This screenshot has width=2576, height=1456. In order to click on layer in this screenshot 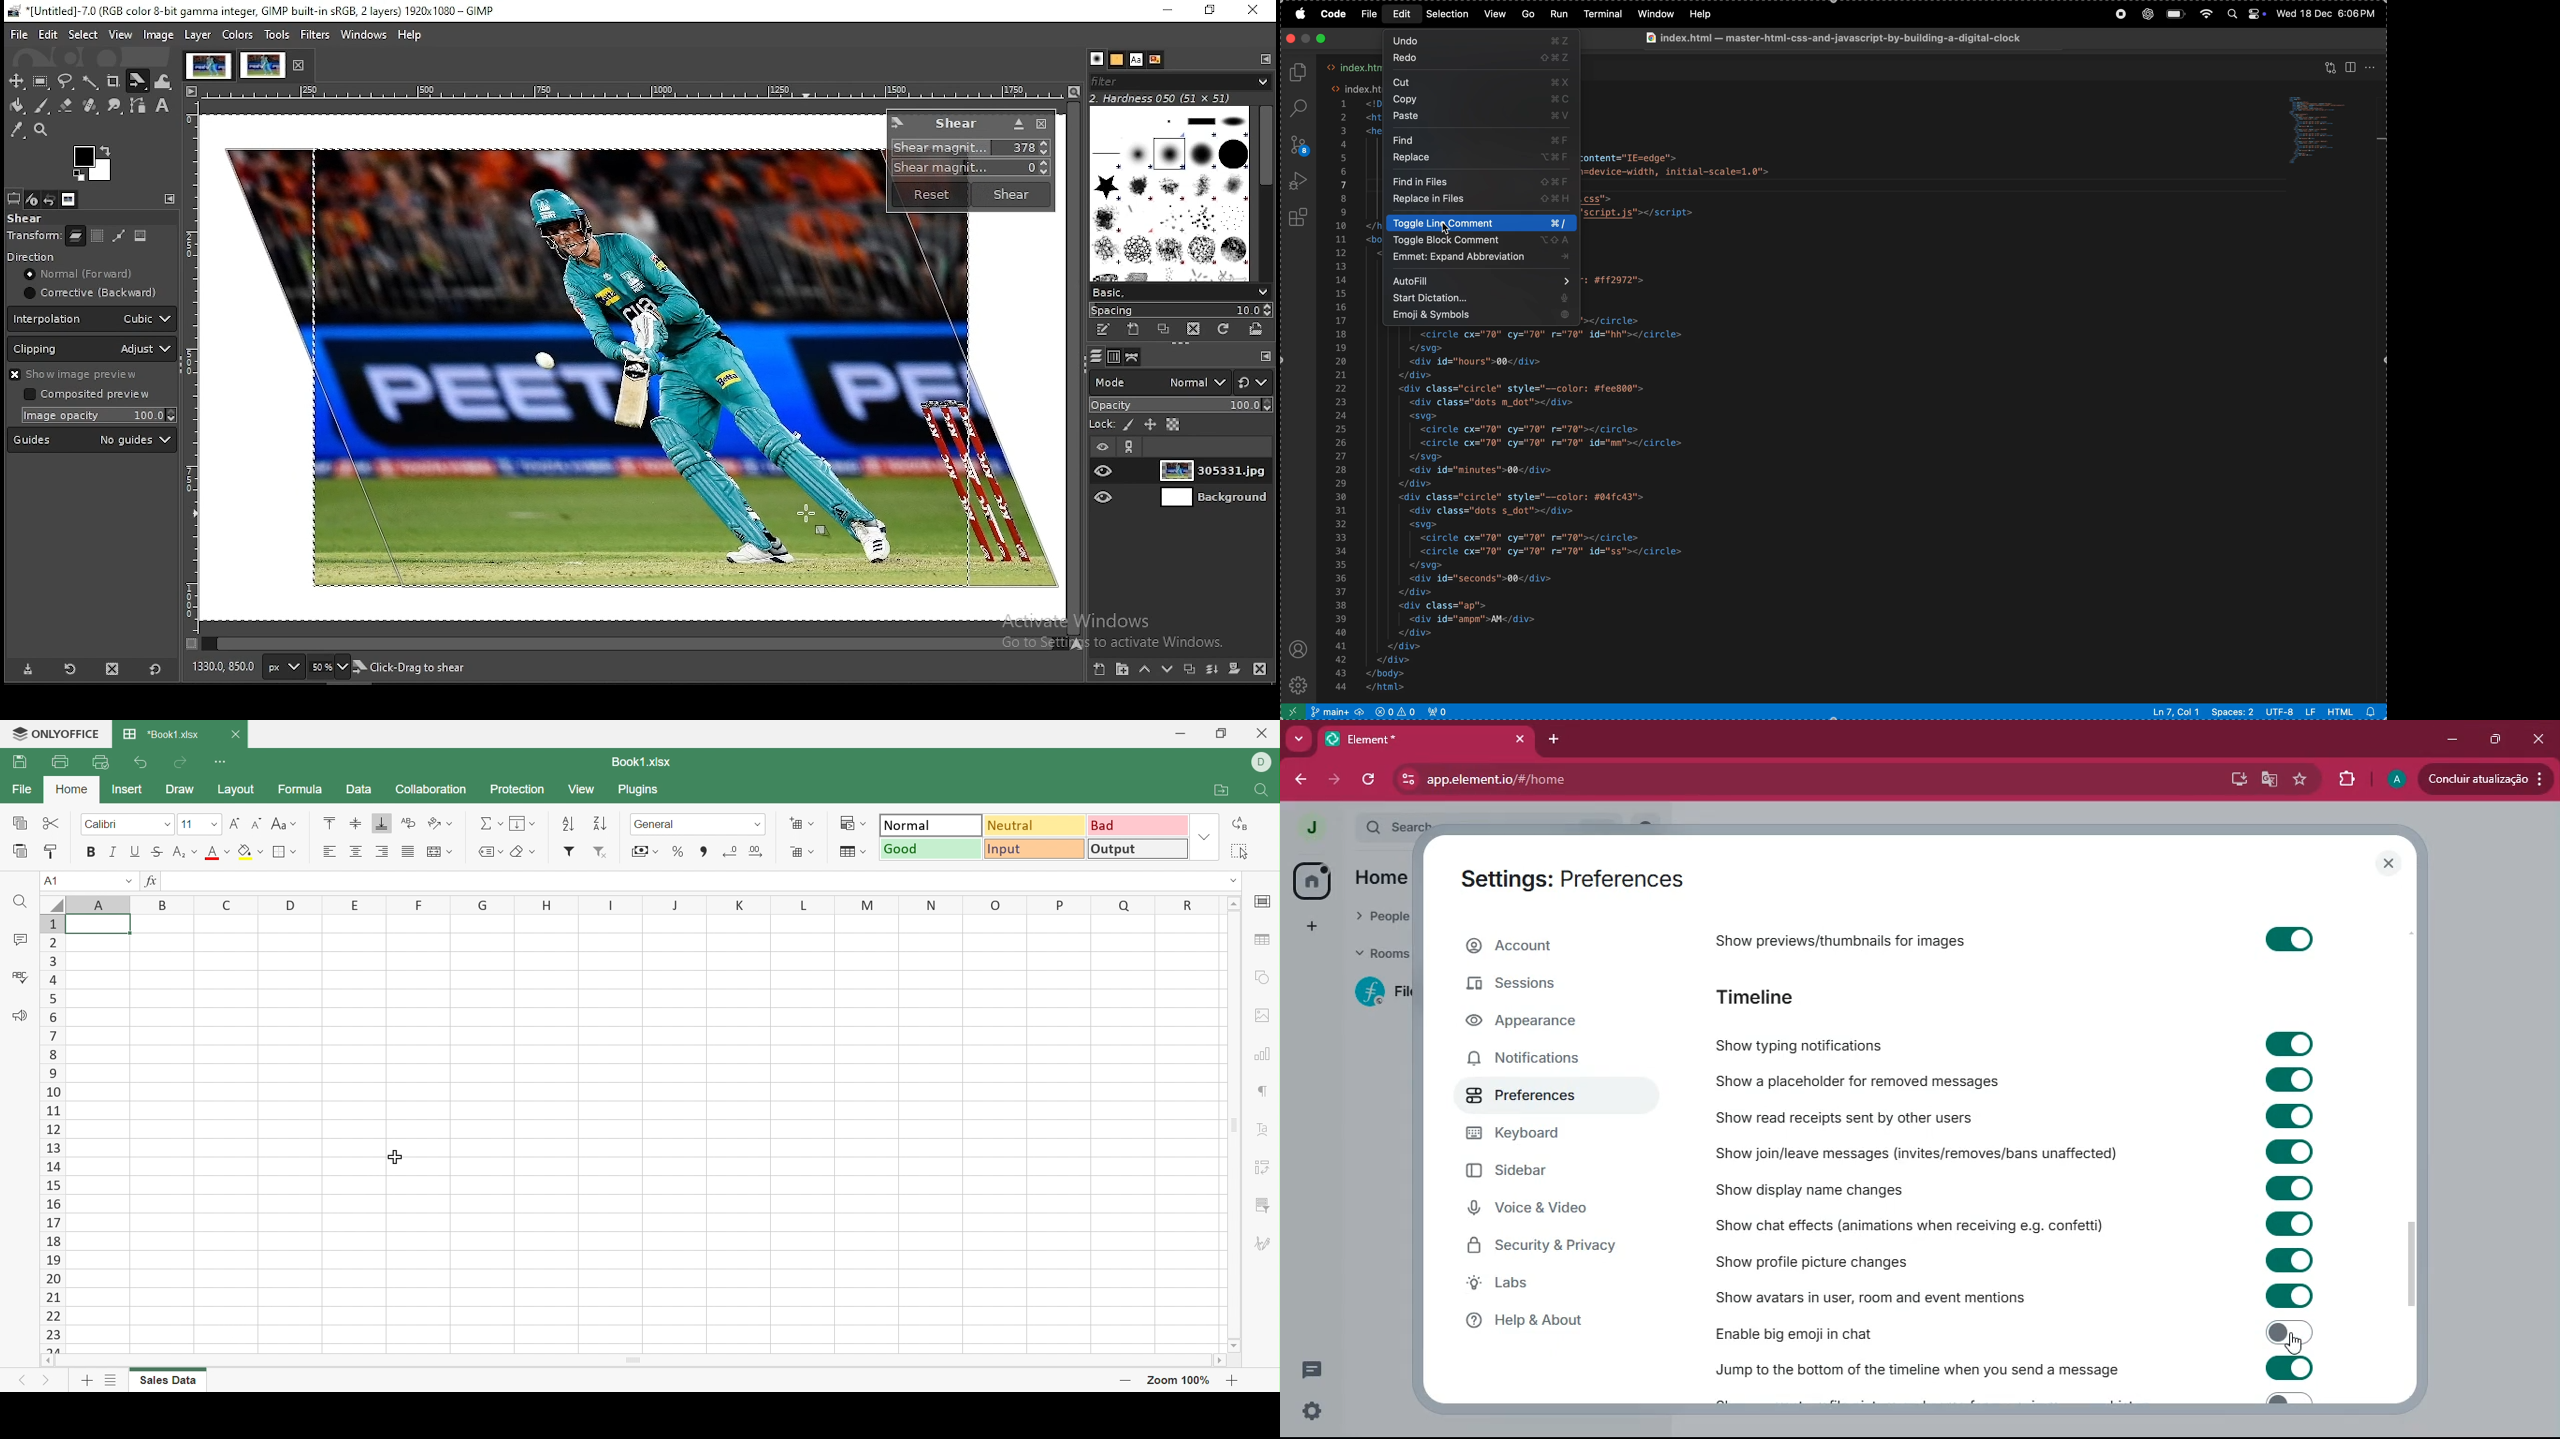, I will do `click(1210, 471)`.